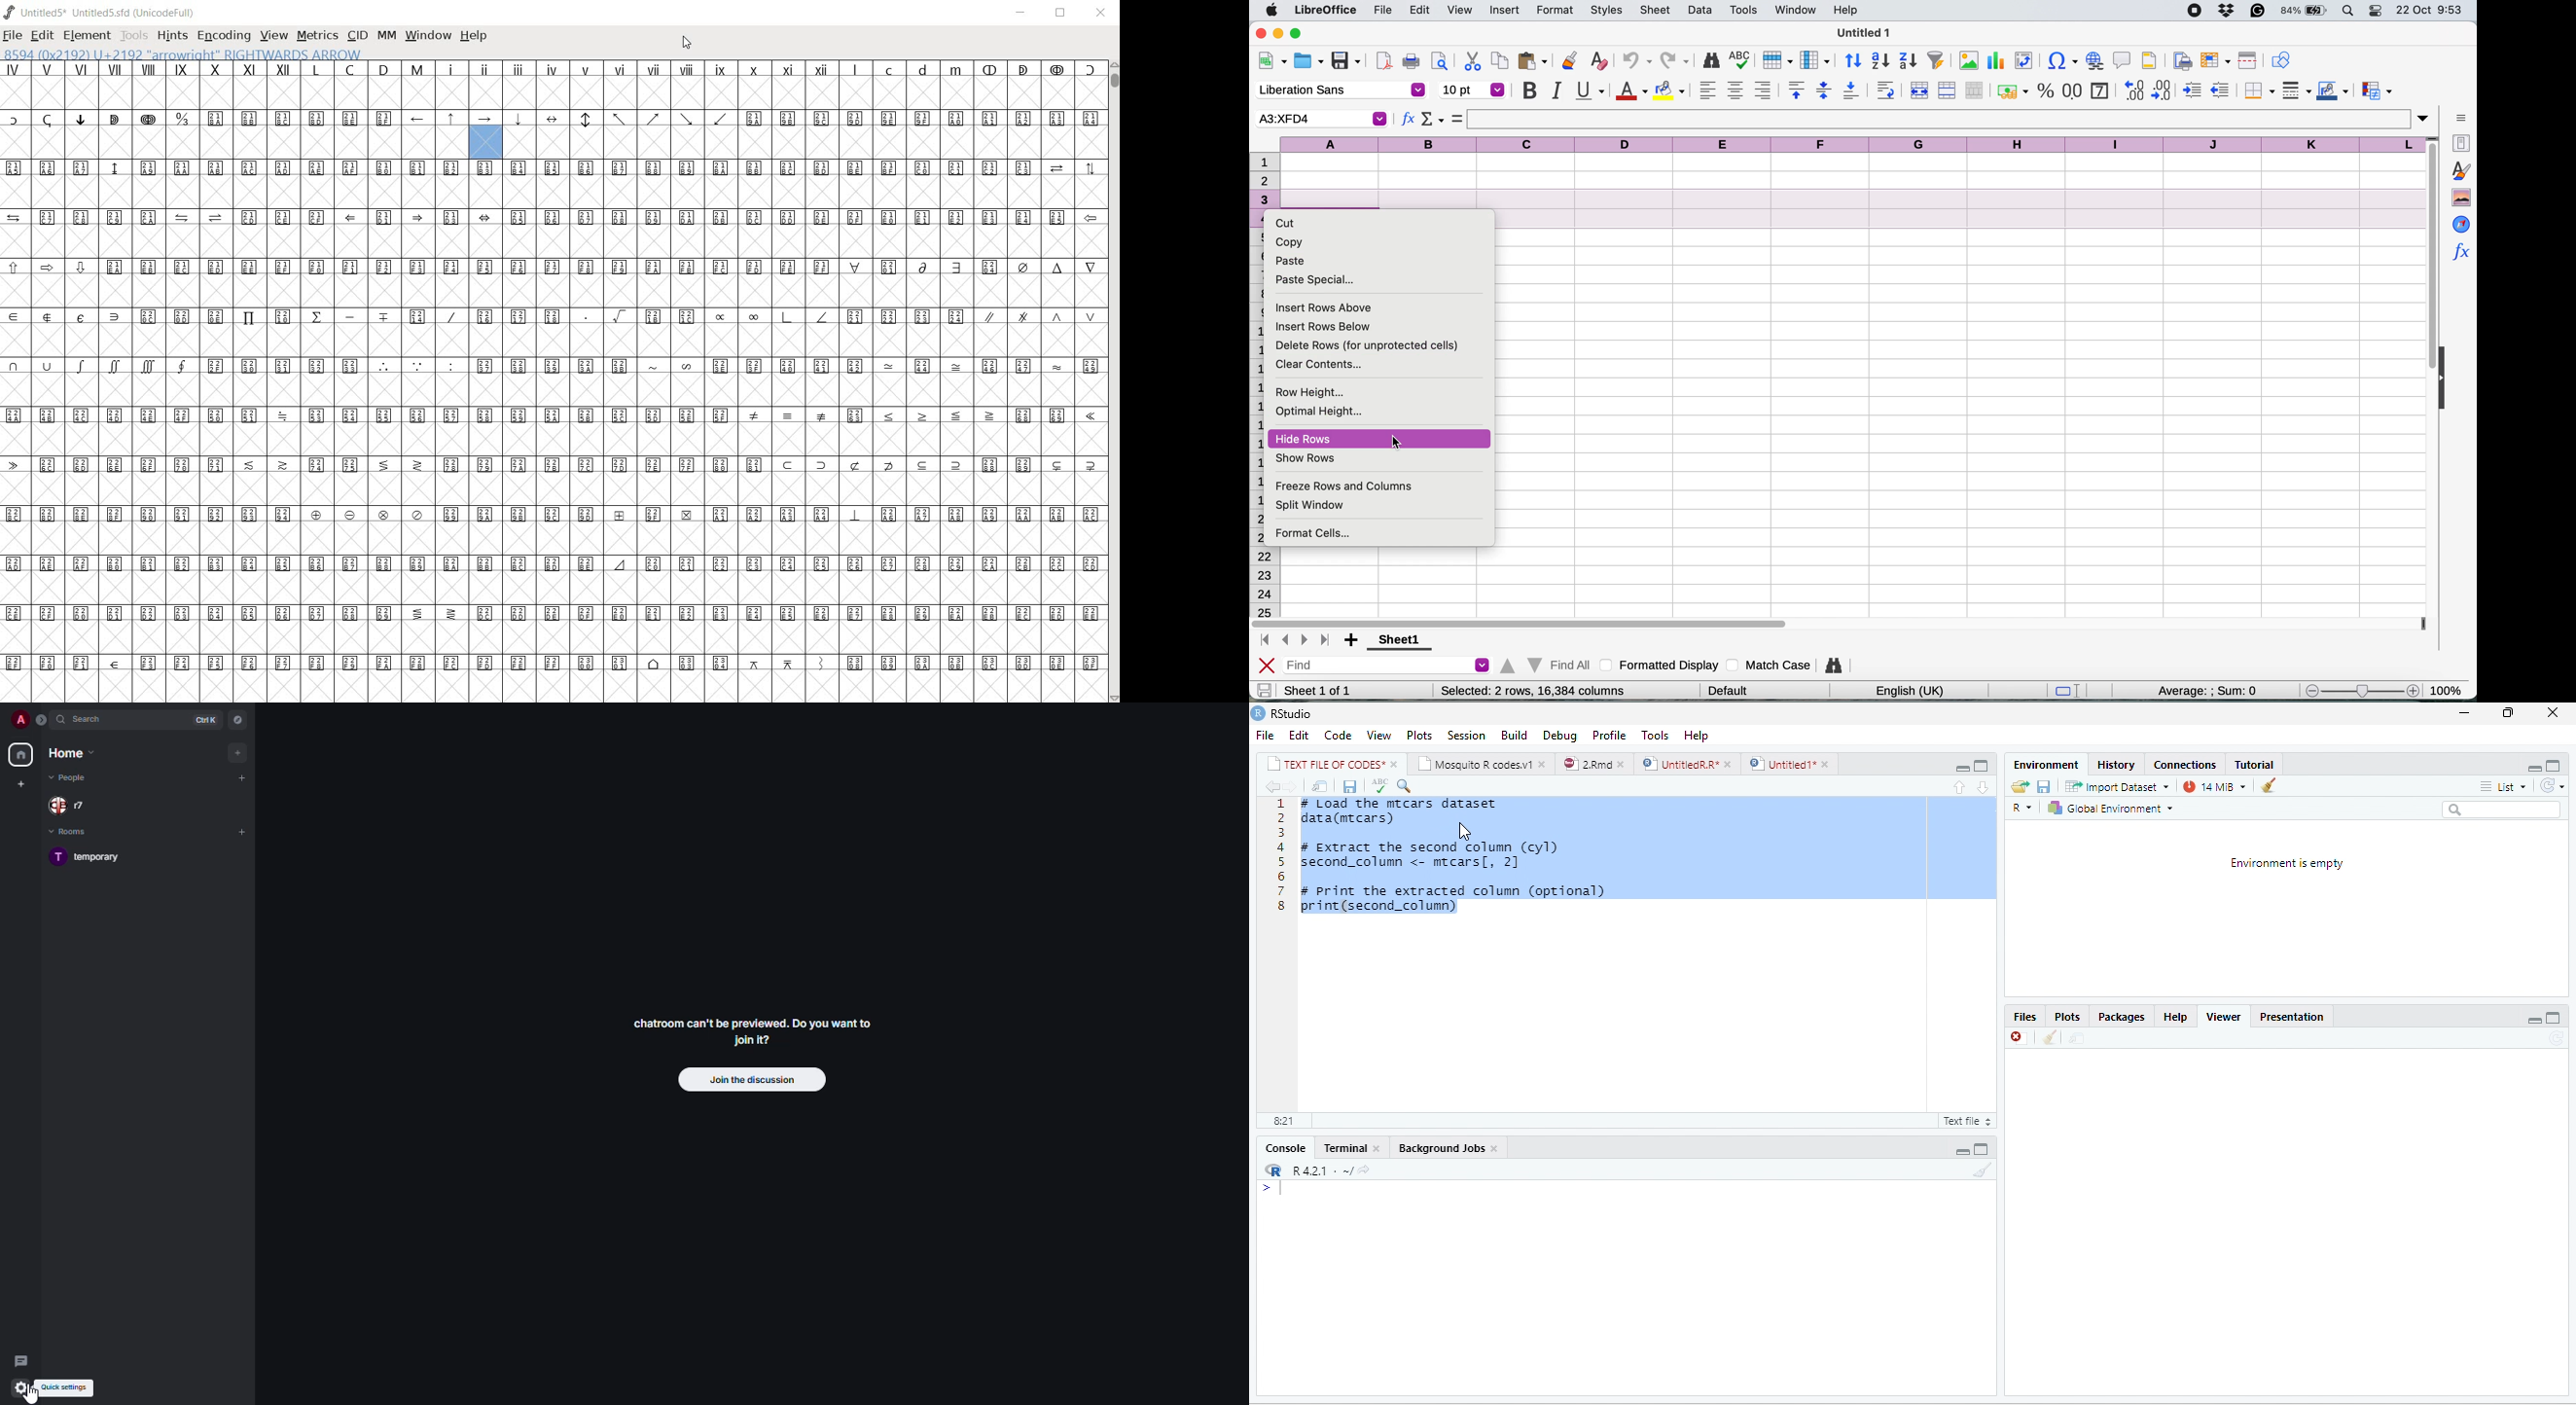  Describe the element at coordinates (1396, 641) in the screenshot. I see `sheet 1` at that location.